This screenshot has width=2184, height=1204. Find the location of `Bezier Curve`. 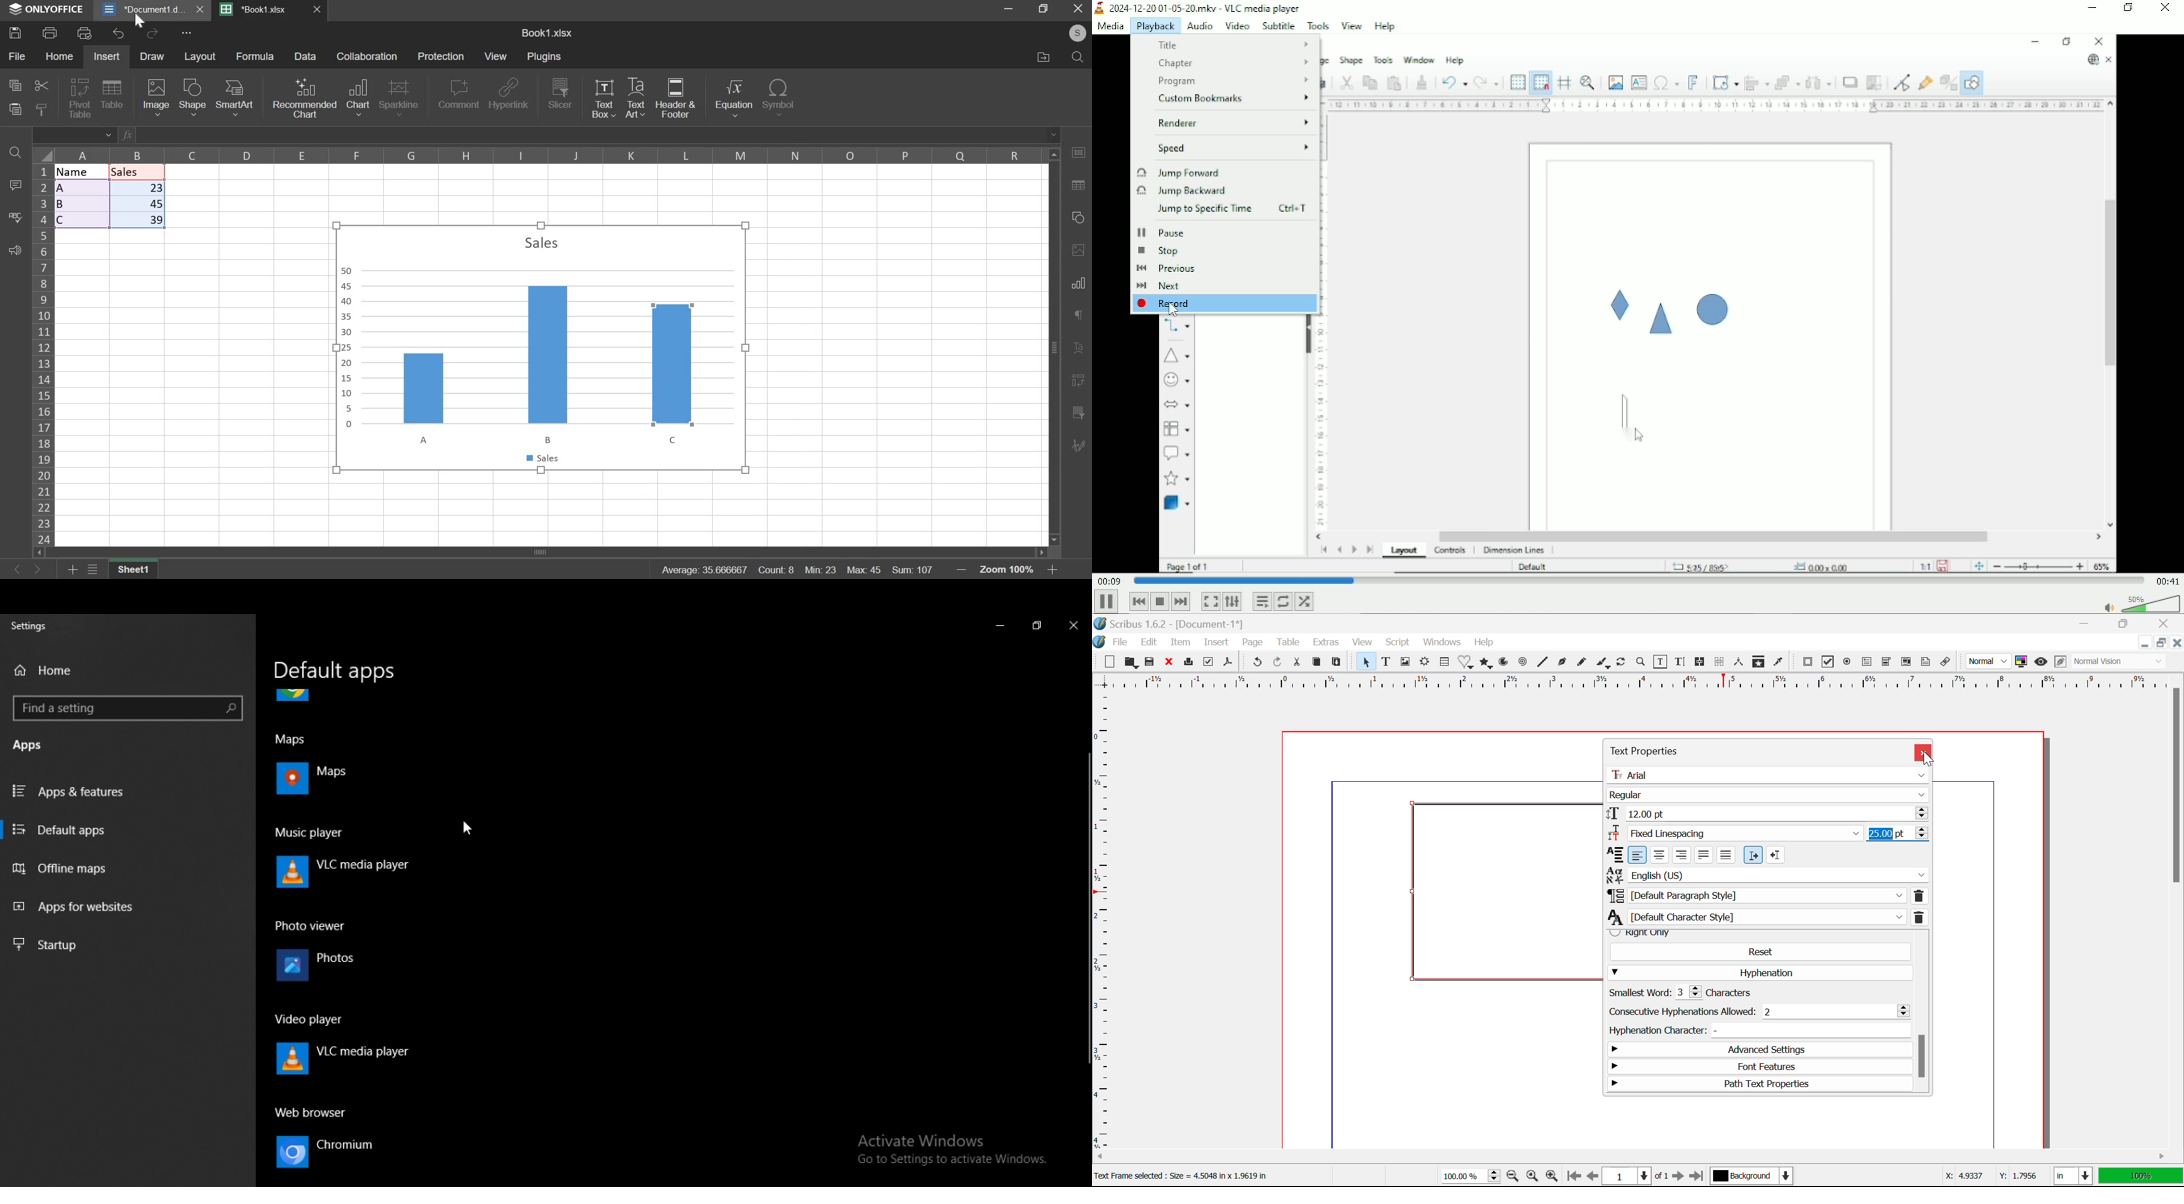

Bezier Curve is located at coordinates (1564, 663).